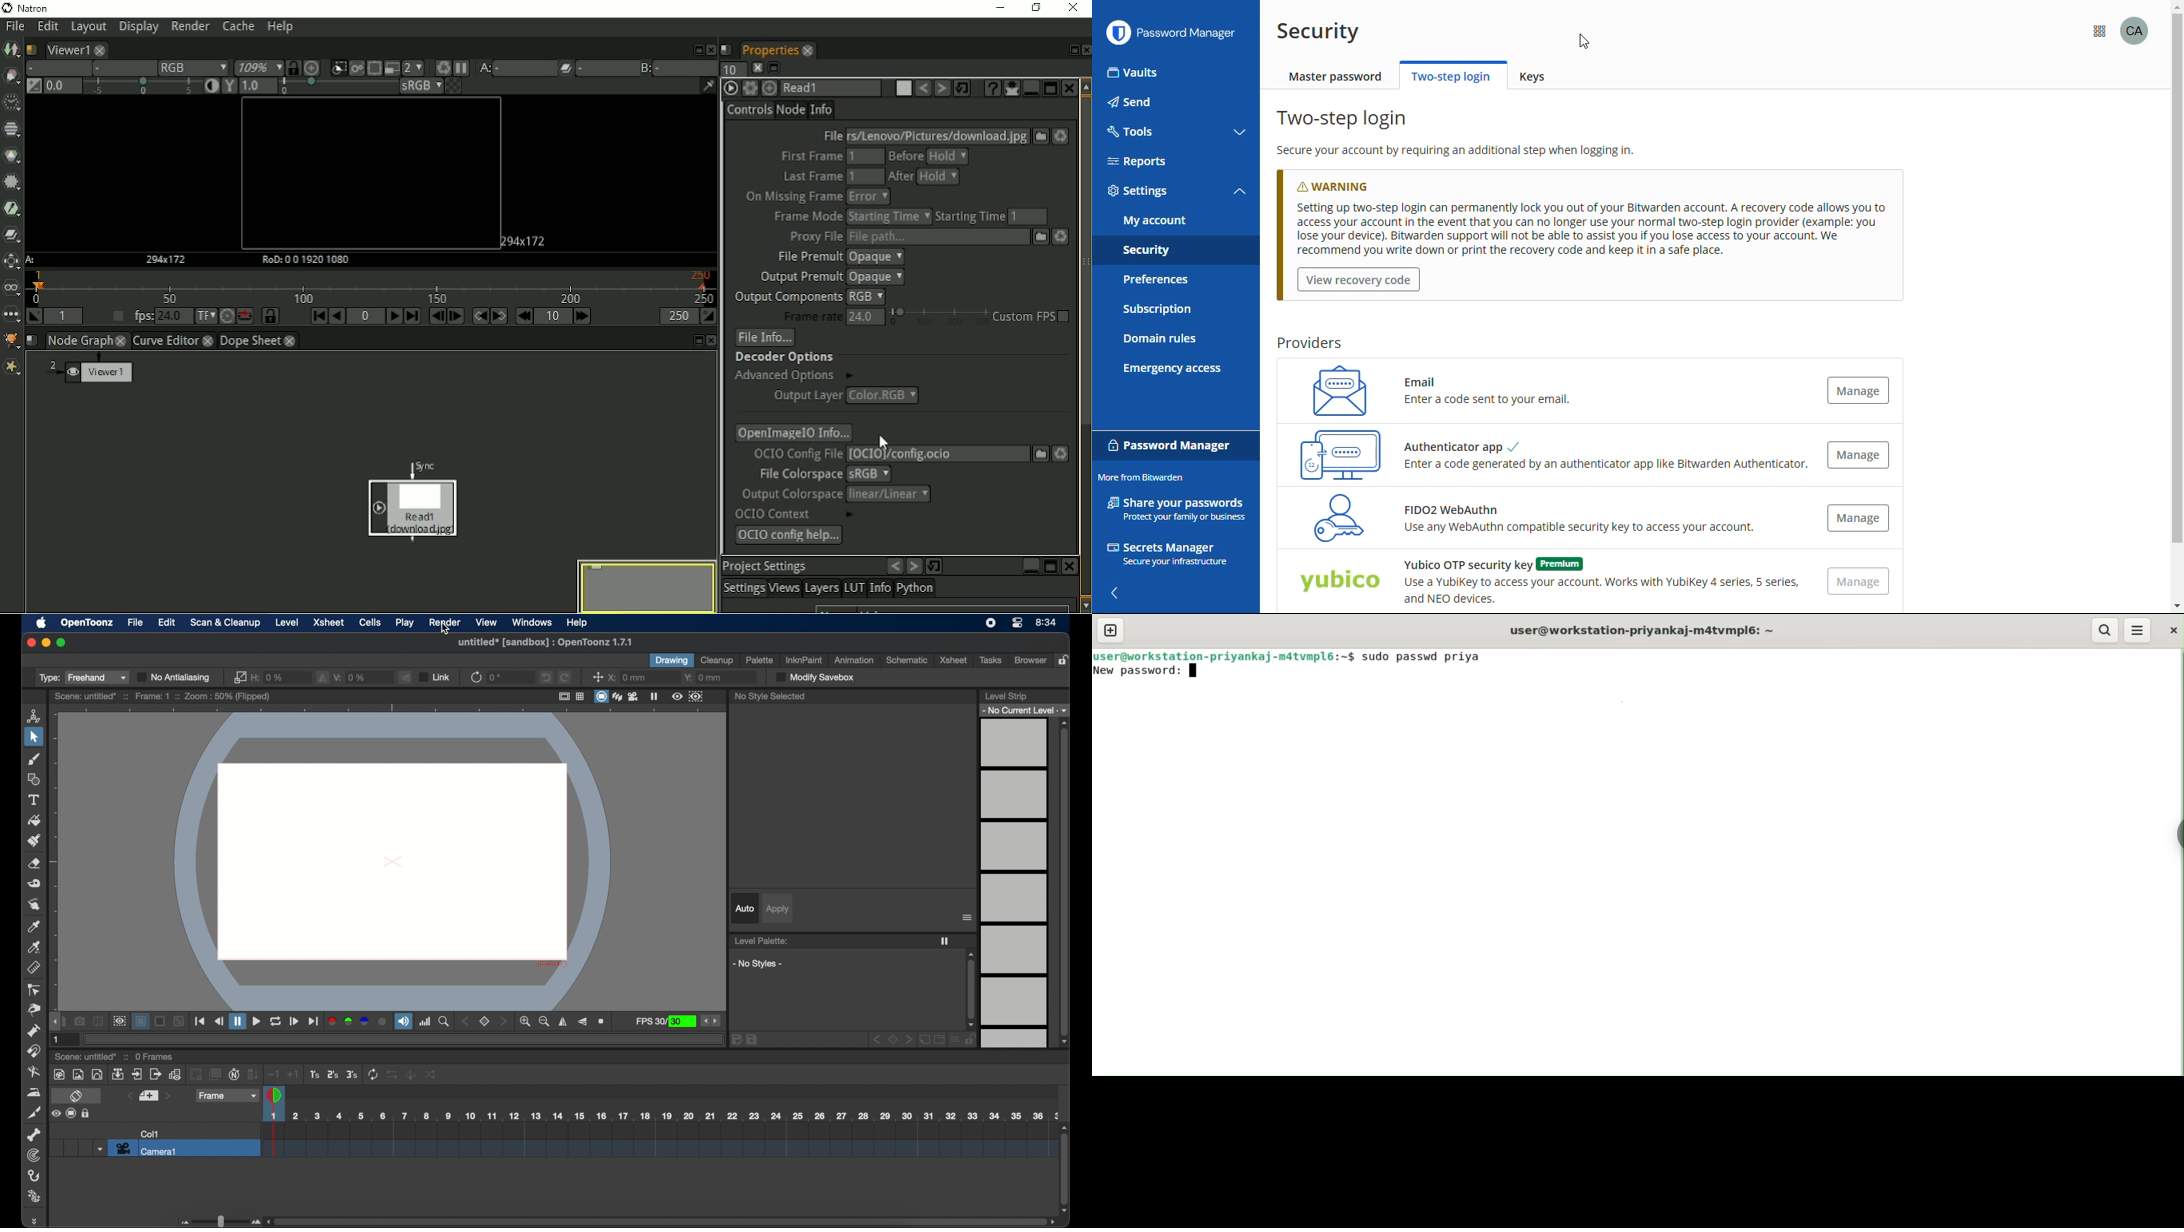 The image size is (2184, 1232). What do you see at coordinates (238, 1022) in the screenshot?
I see `` at bounding box center [238, 1022].